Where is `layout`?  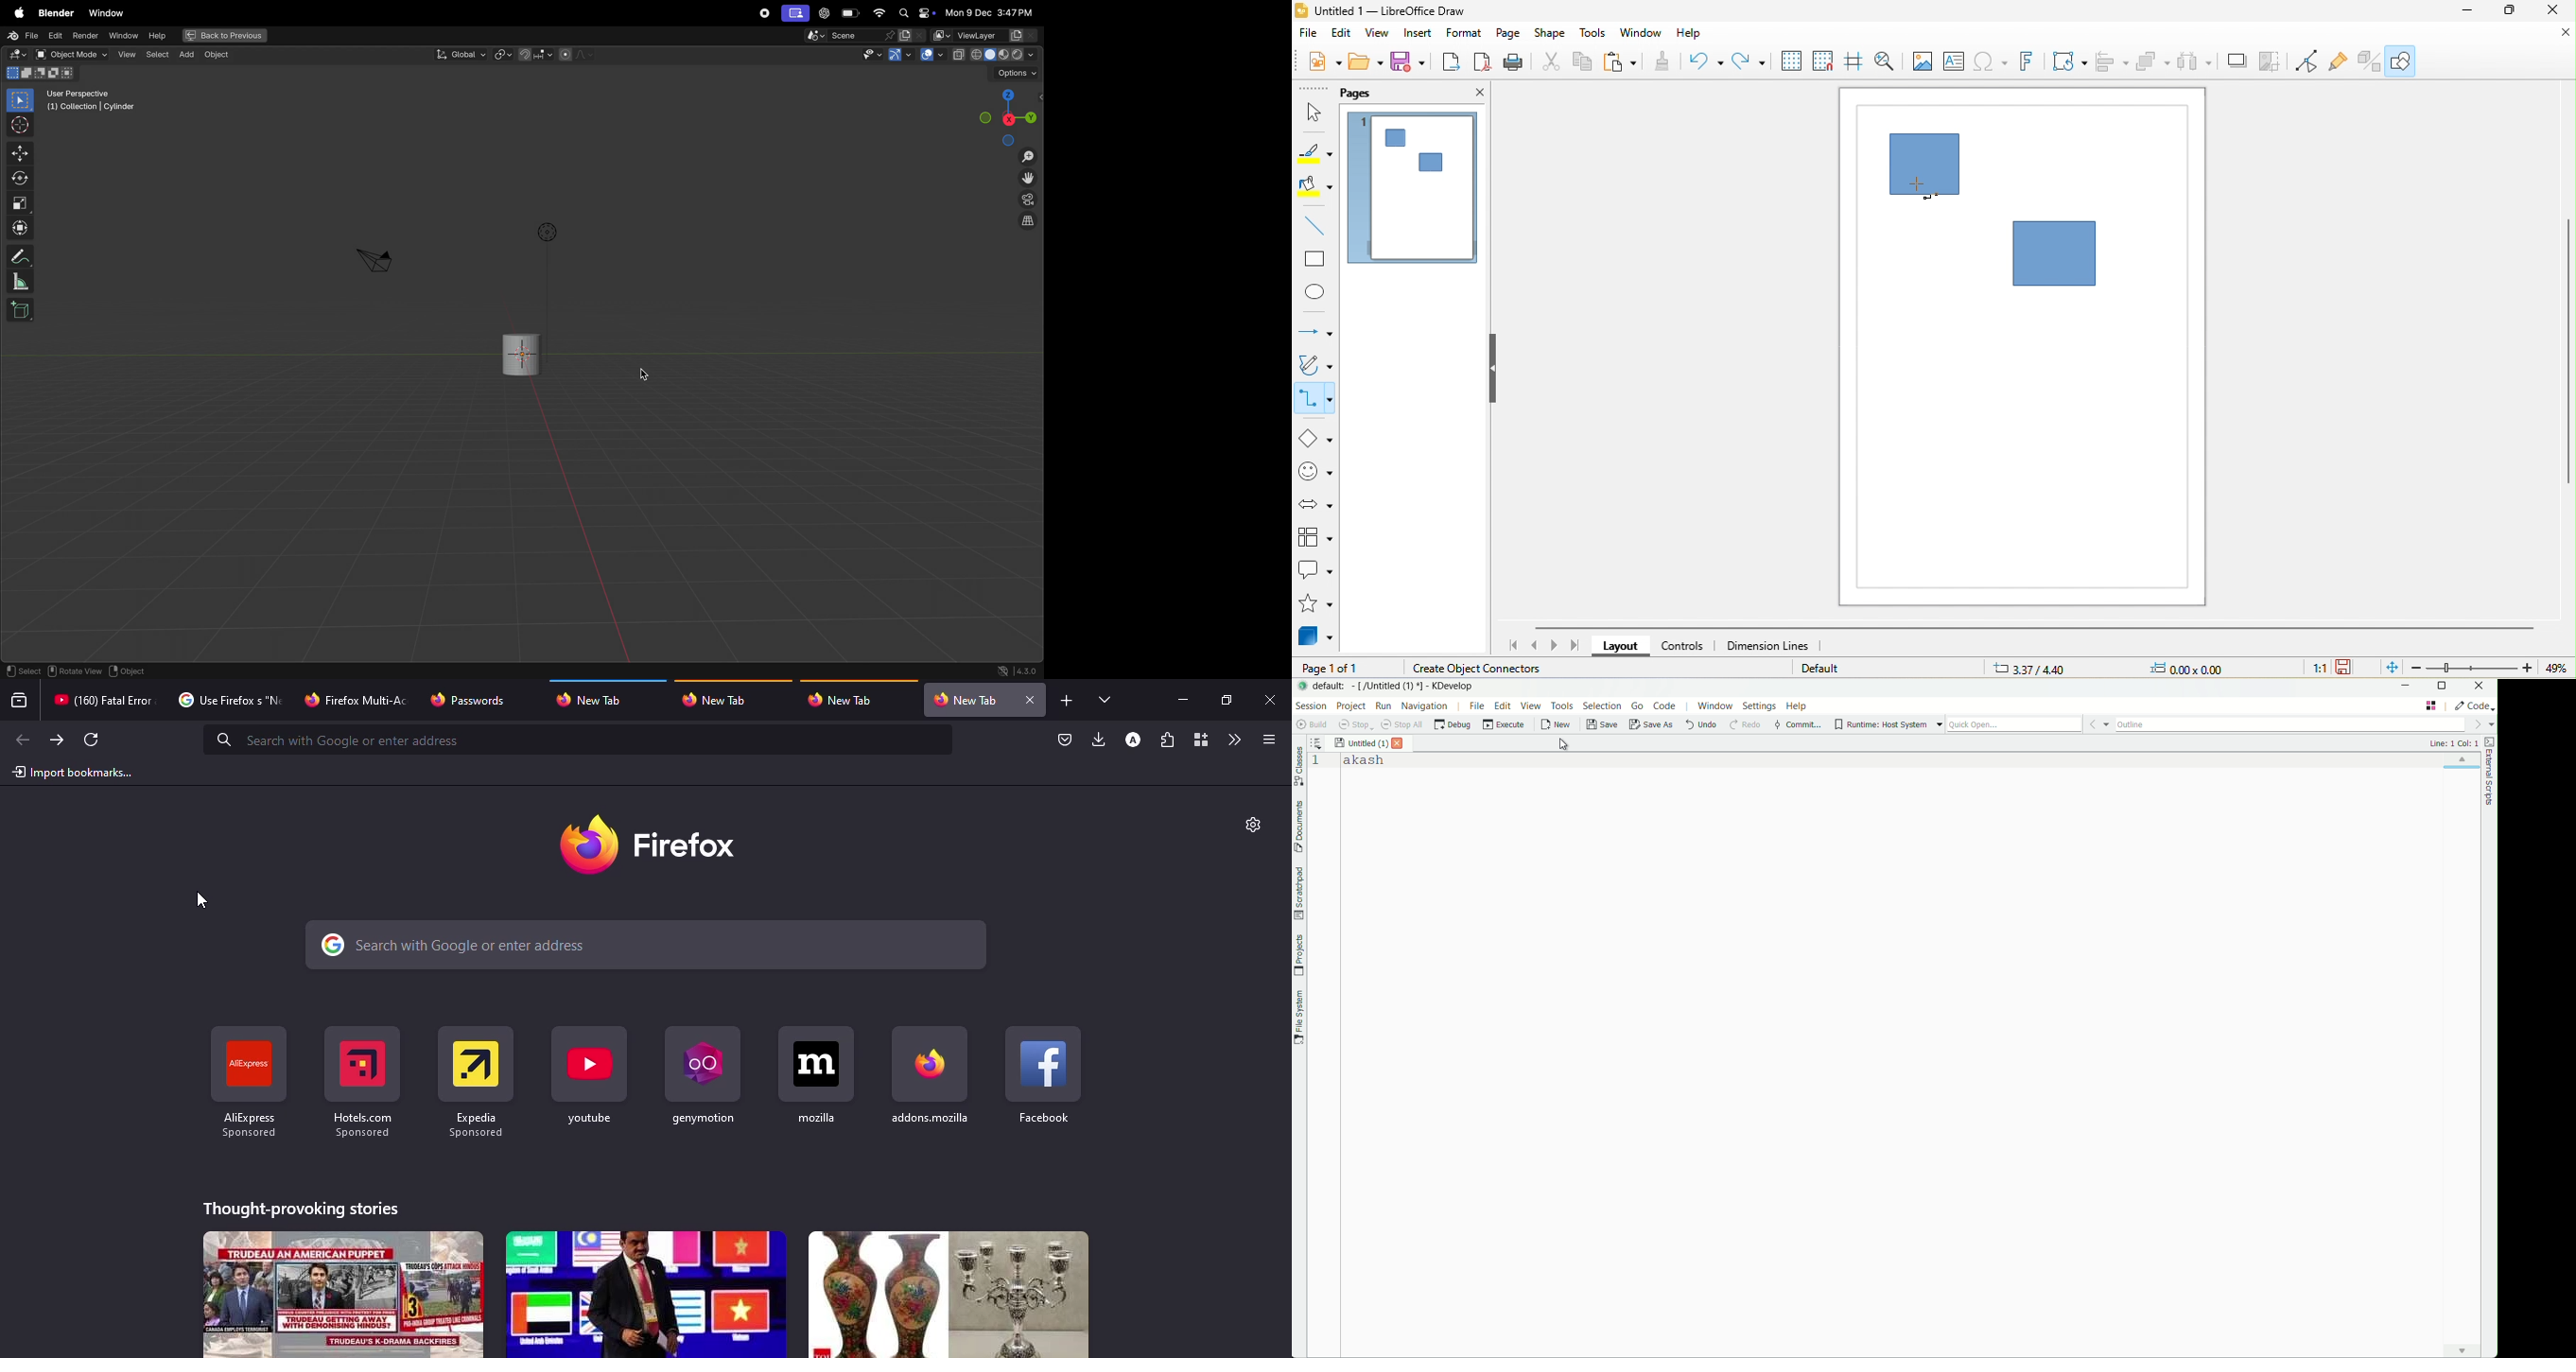 layout is located at coordinates (1627, 647).